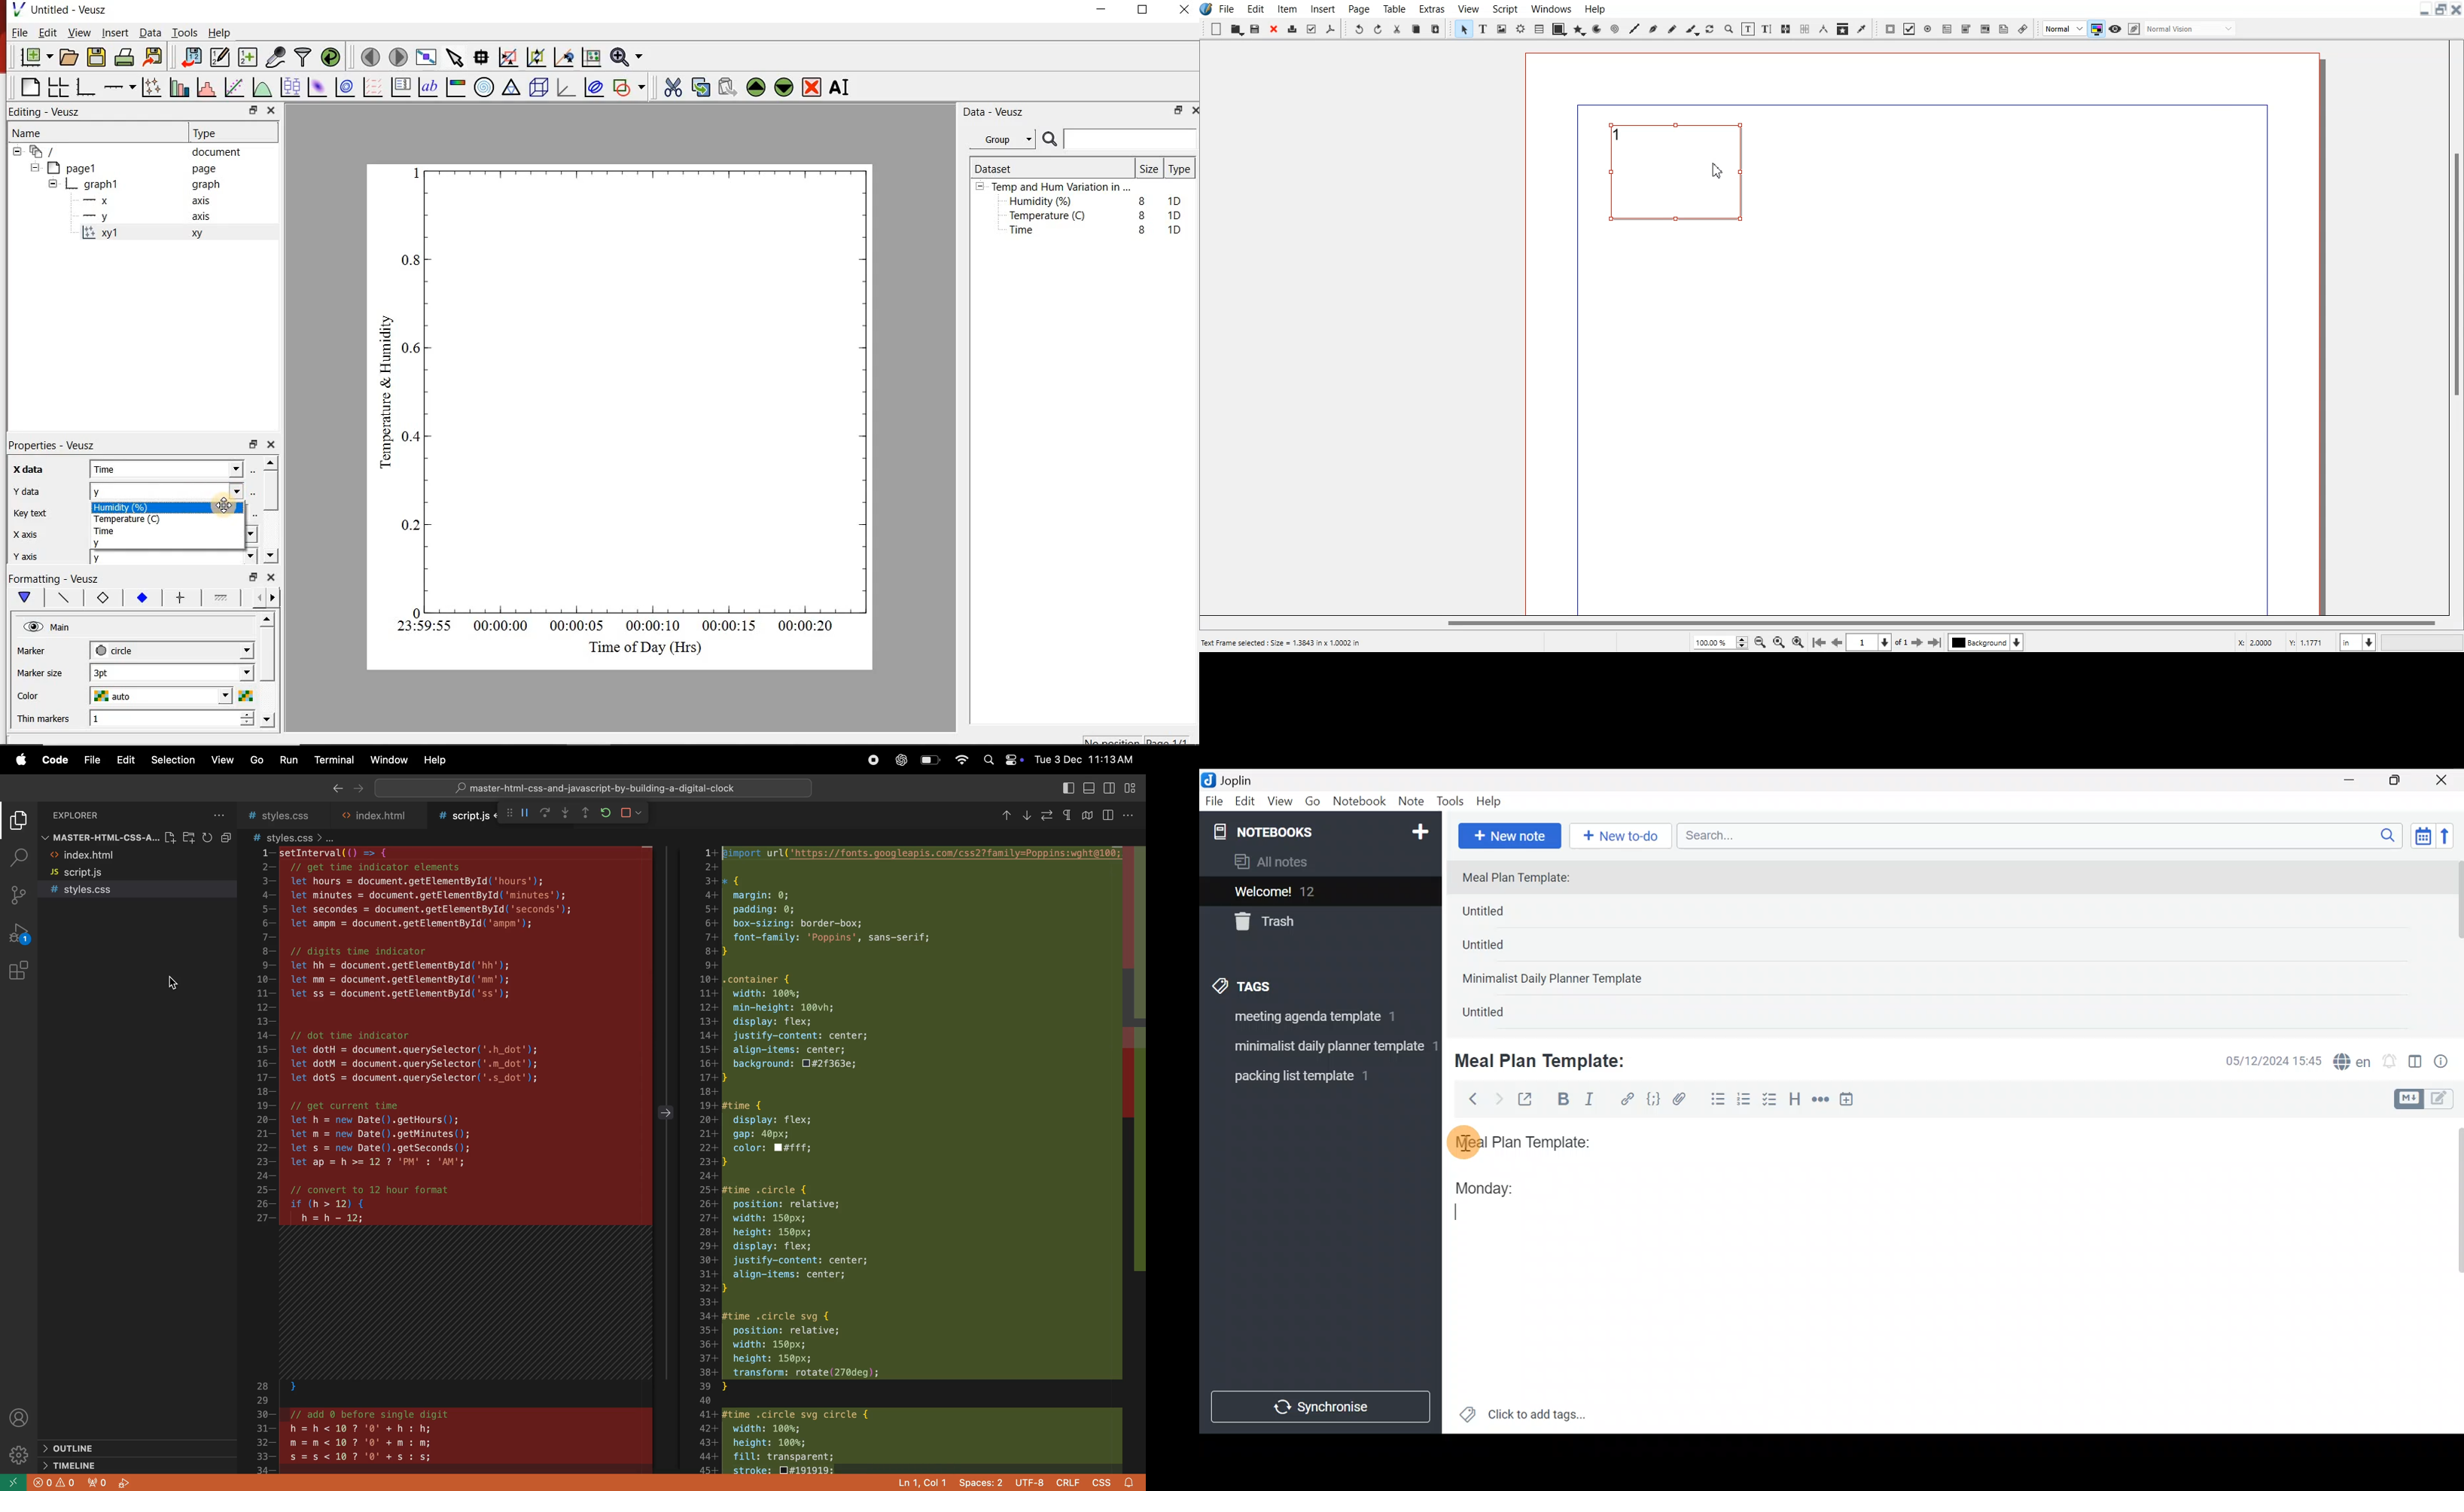 The image size is (2464, 1512). Describe the element at coordinates (275, 56) in the screenshot. I see `capture remote data` at that location.